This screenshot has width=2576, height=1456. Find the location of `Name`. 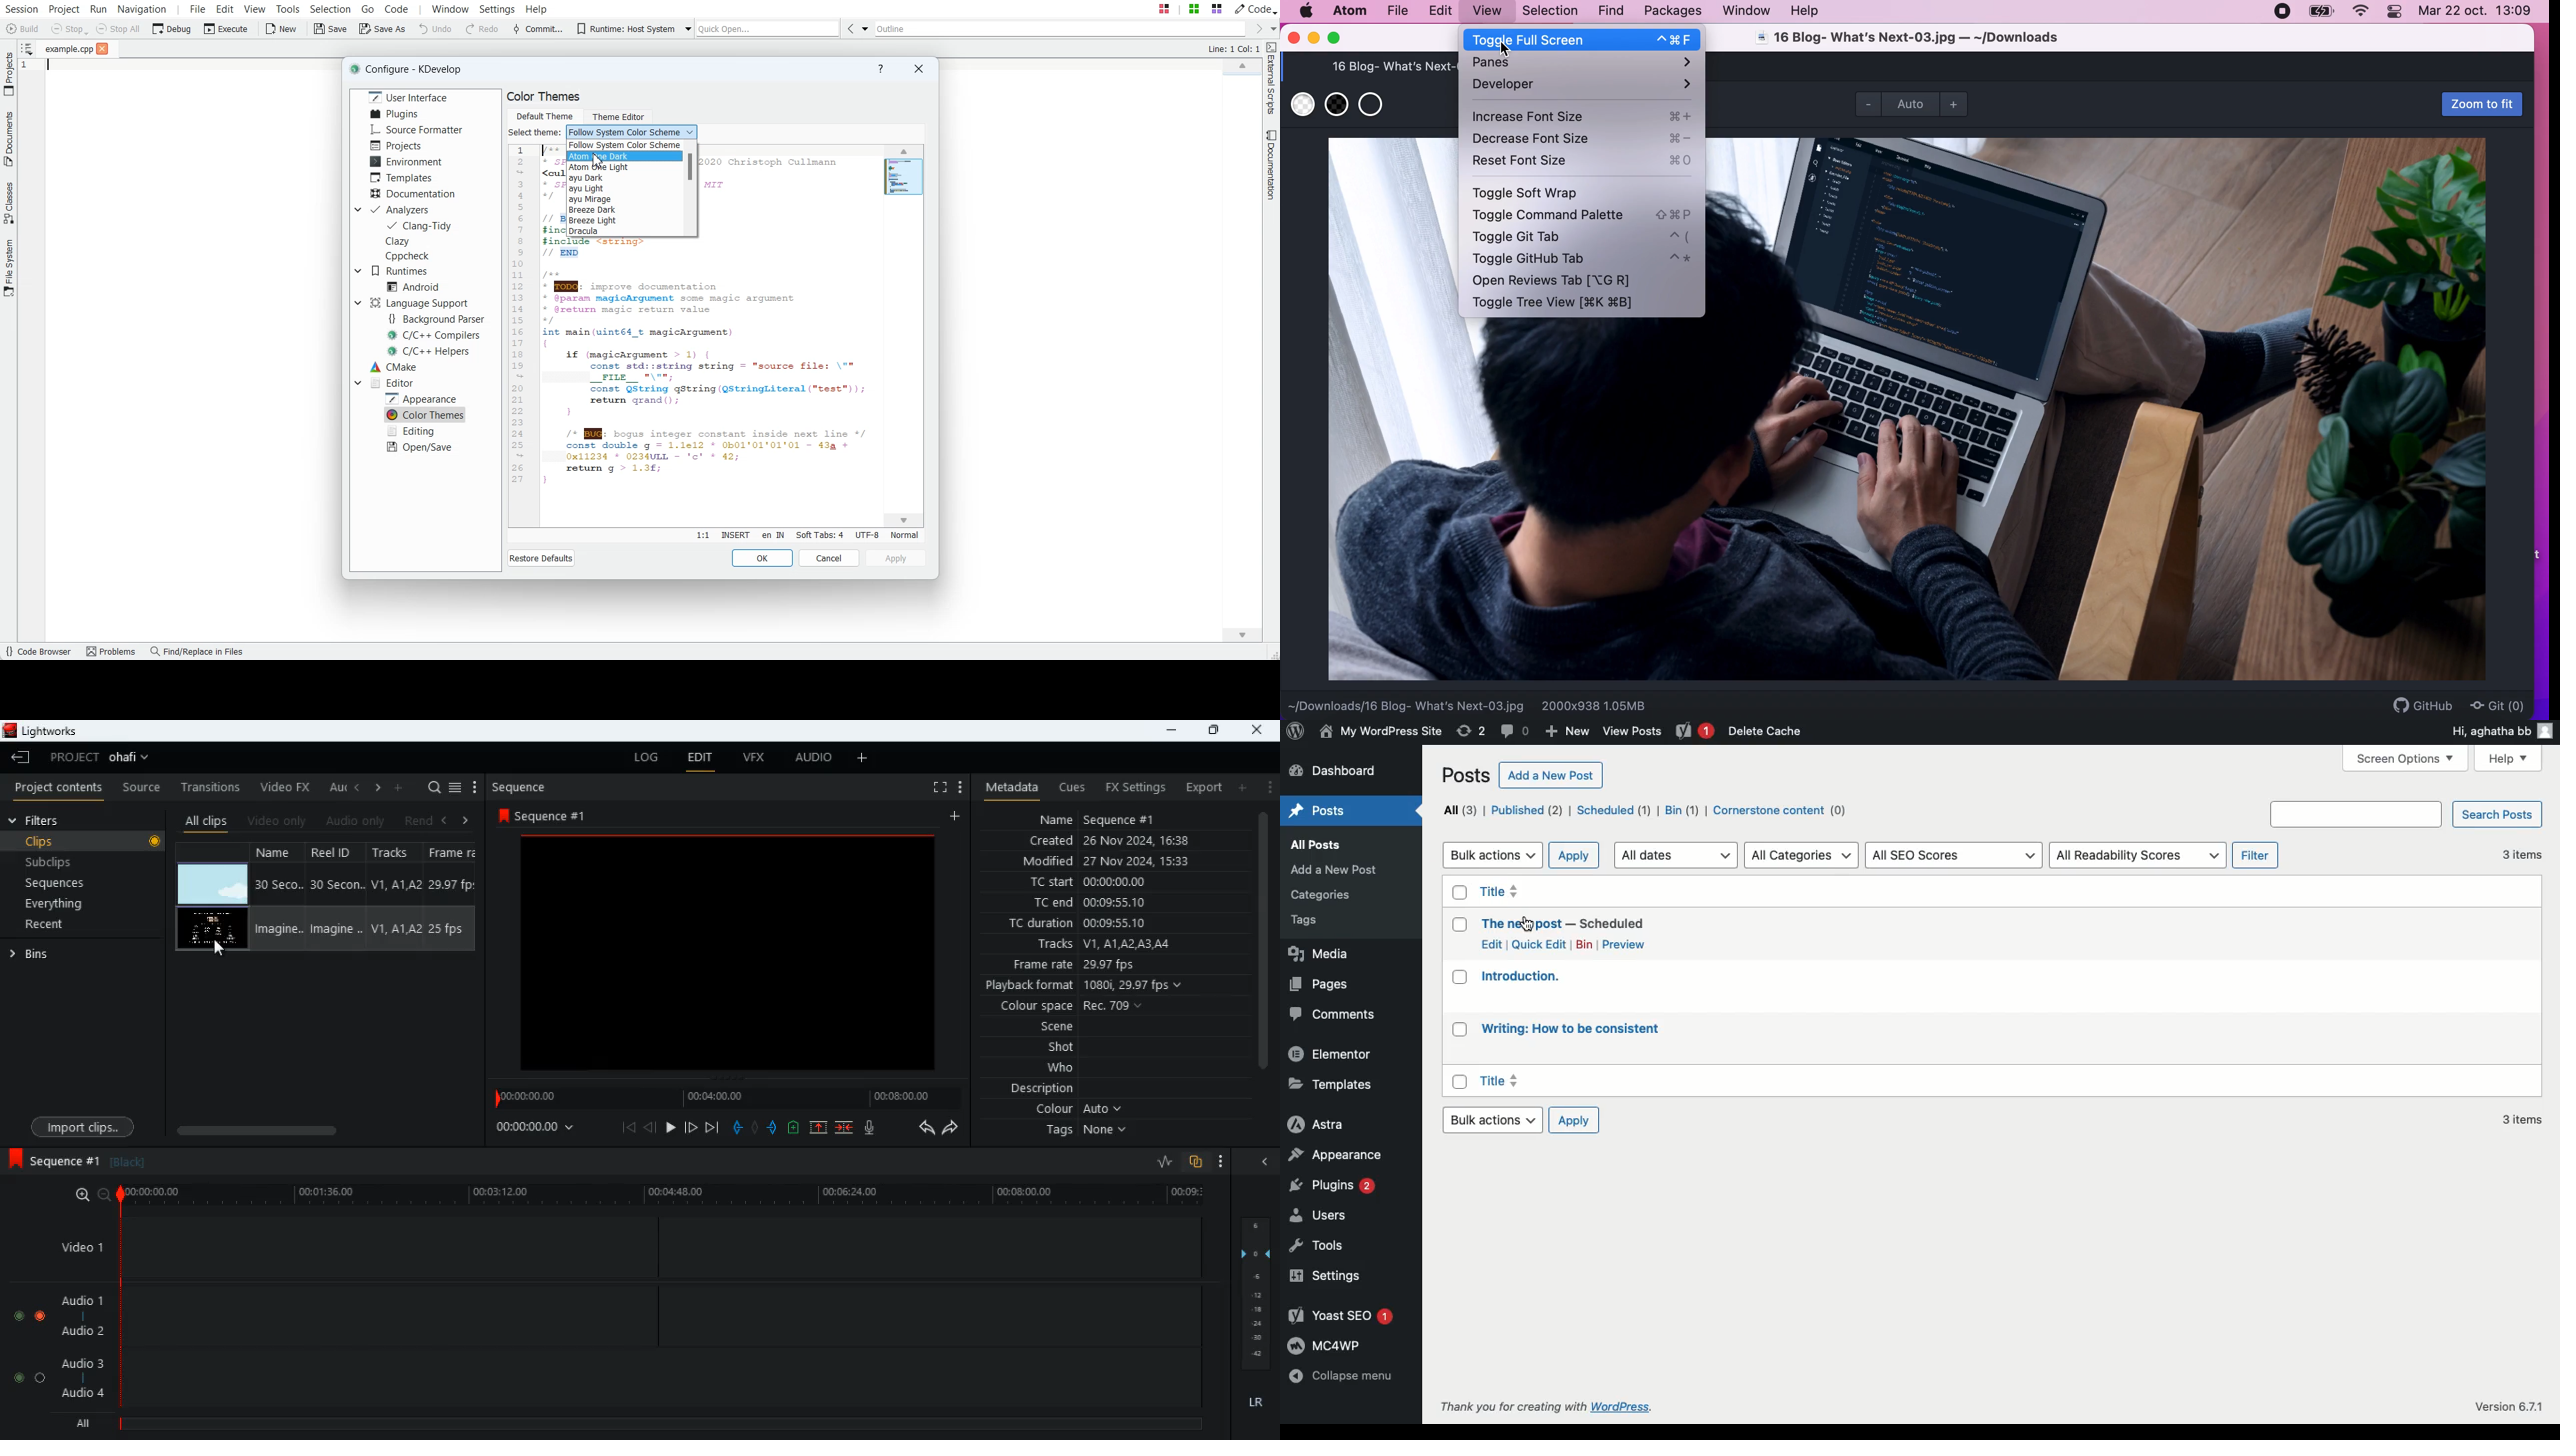

Name is located at coordinates (276, 930).